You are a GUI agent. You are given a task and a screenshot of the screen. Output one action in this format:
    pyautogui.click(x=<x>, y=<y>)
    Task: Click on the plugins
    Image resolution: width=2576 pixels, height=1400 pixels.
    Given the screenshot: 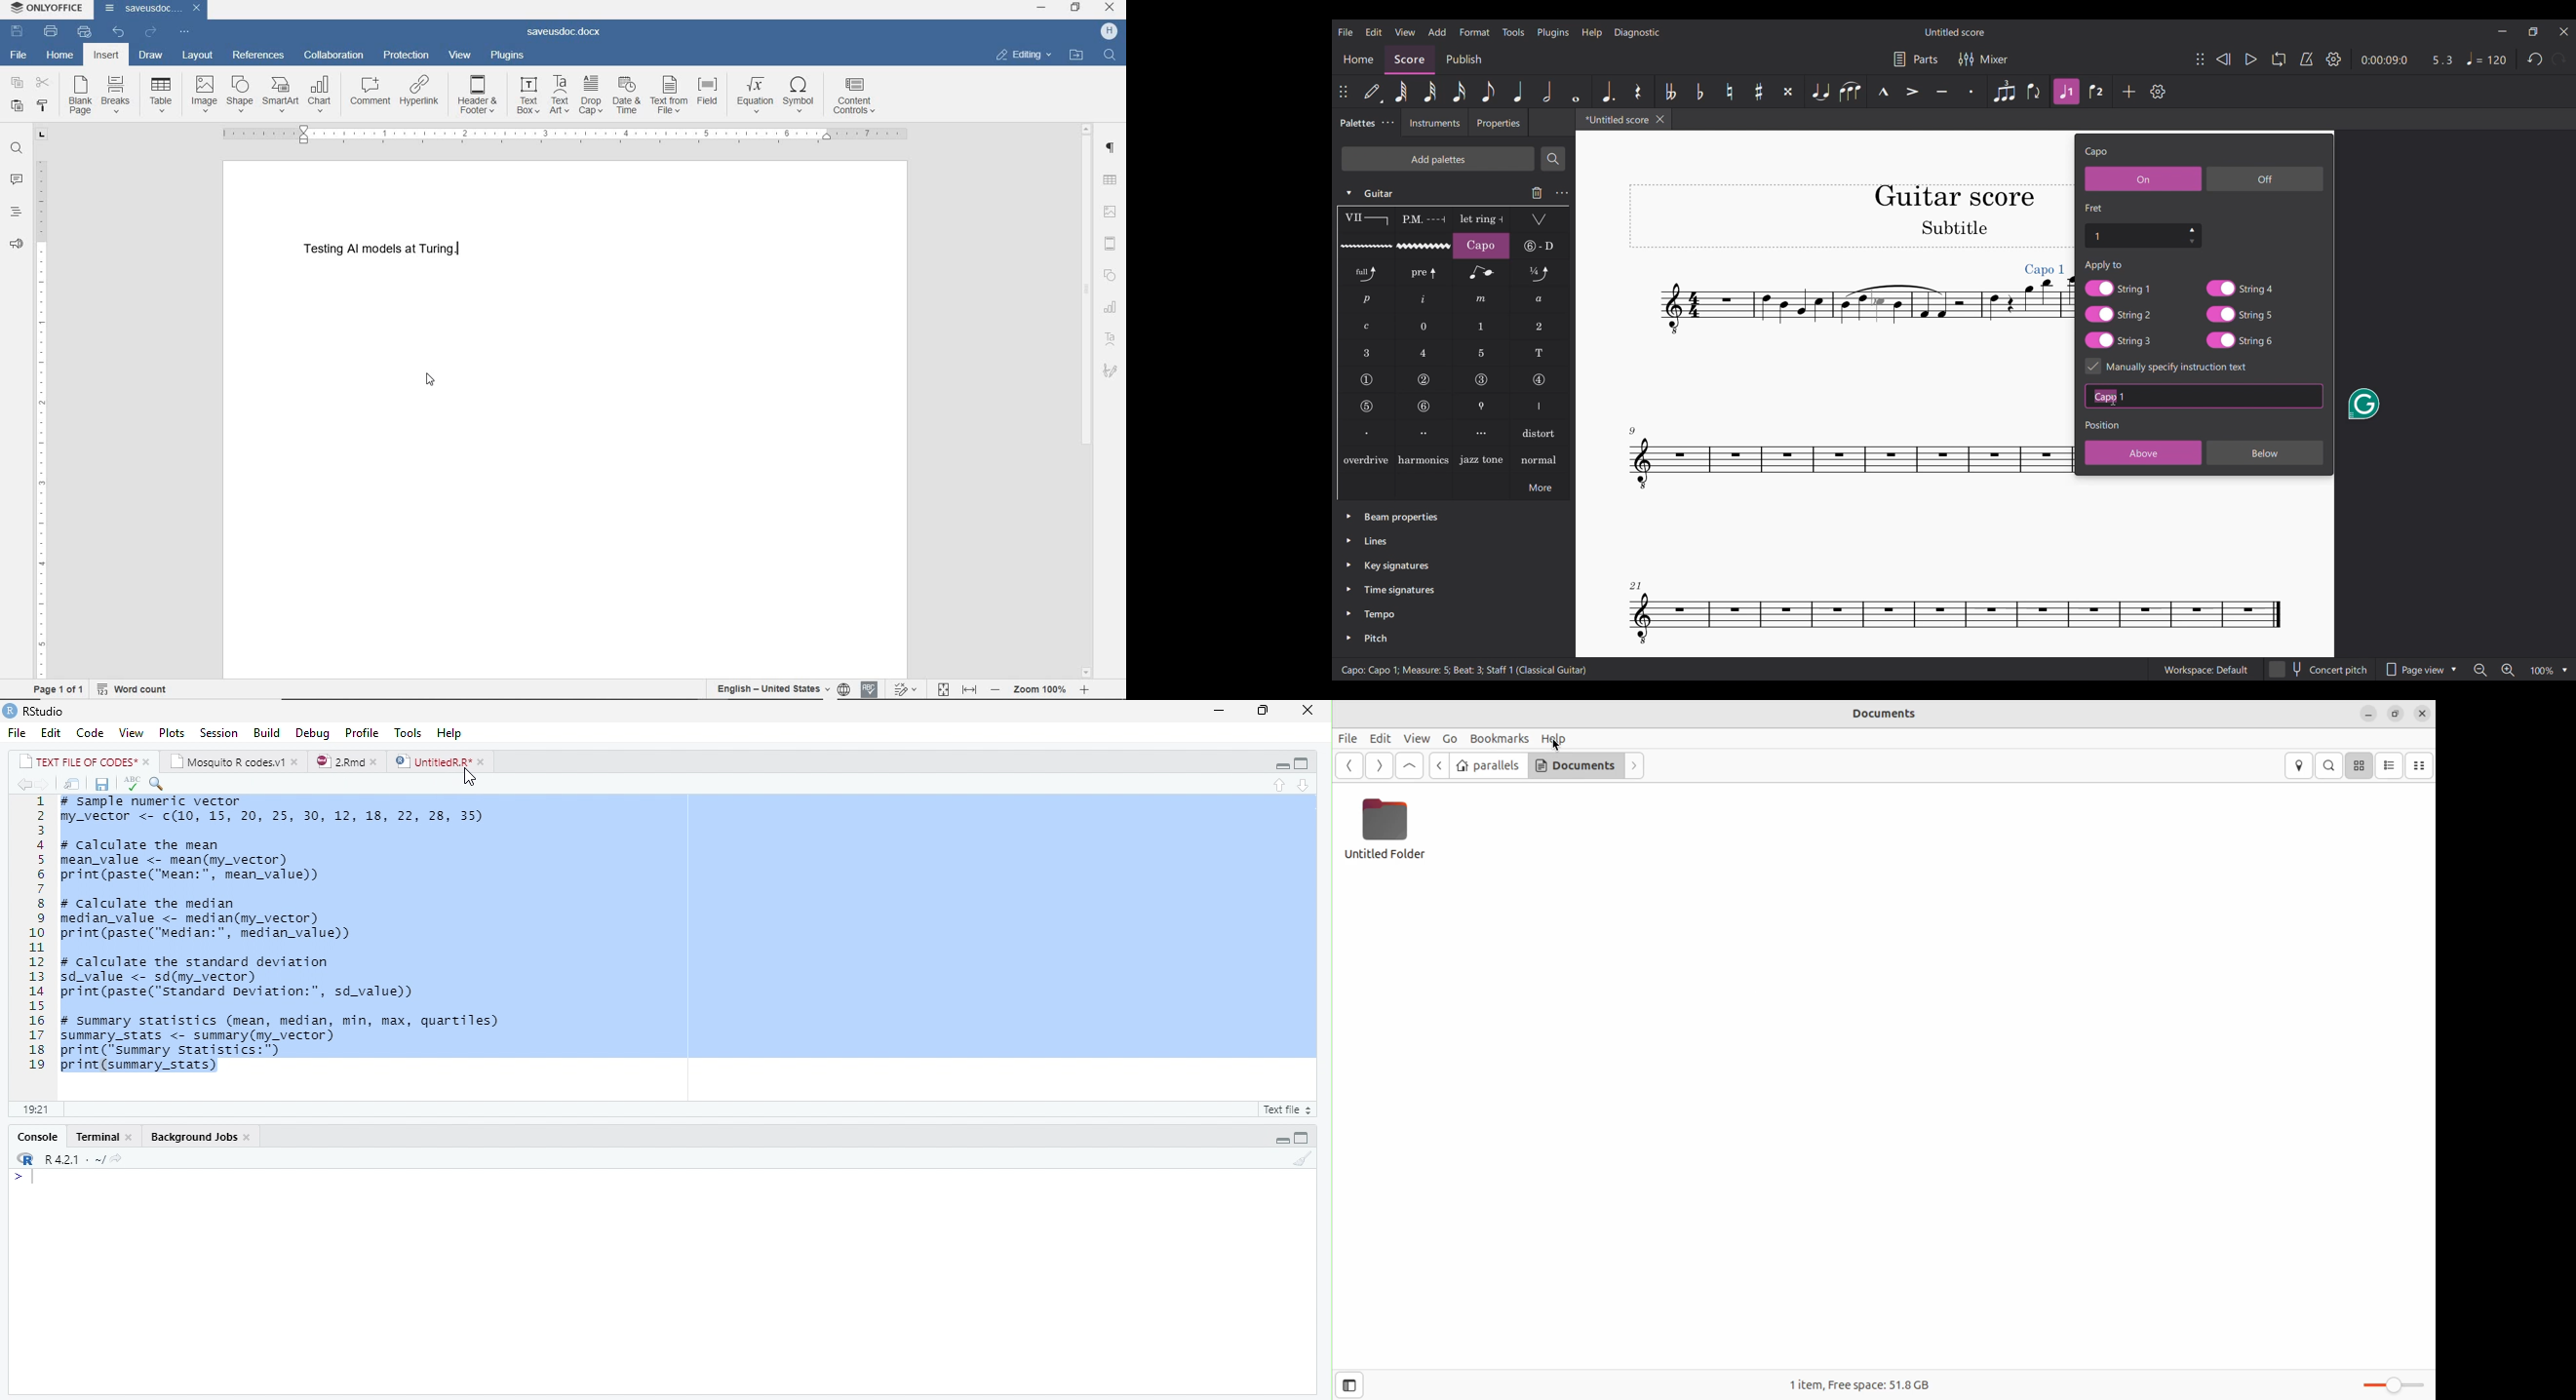 What is the action you would take?
    pyautogui.click(x=508, y=56)
    